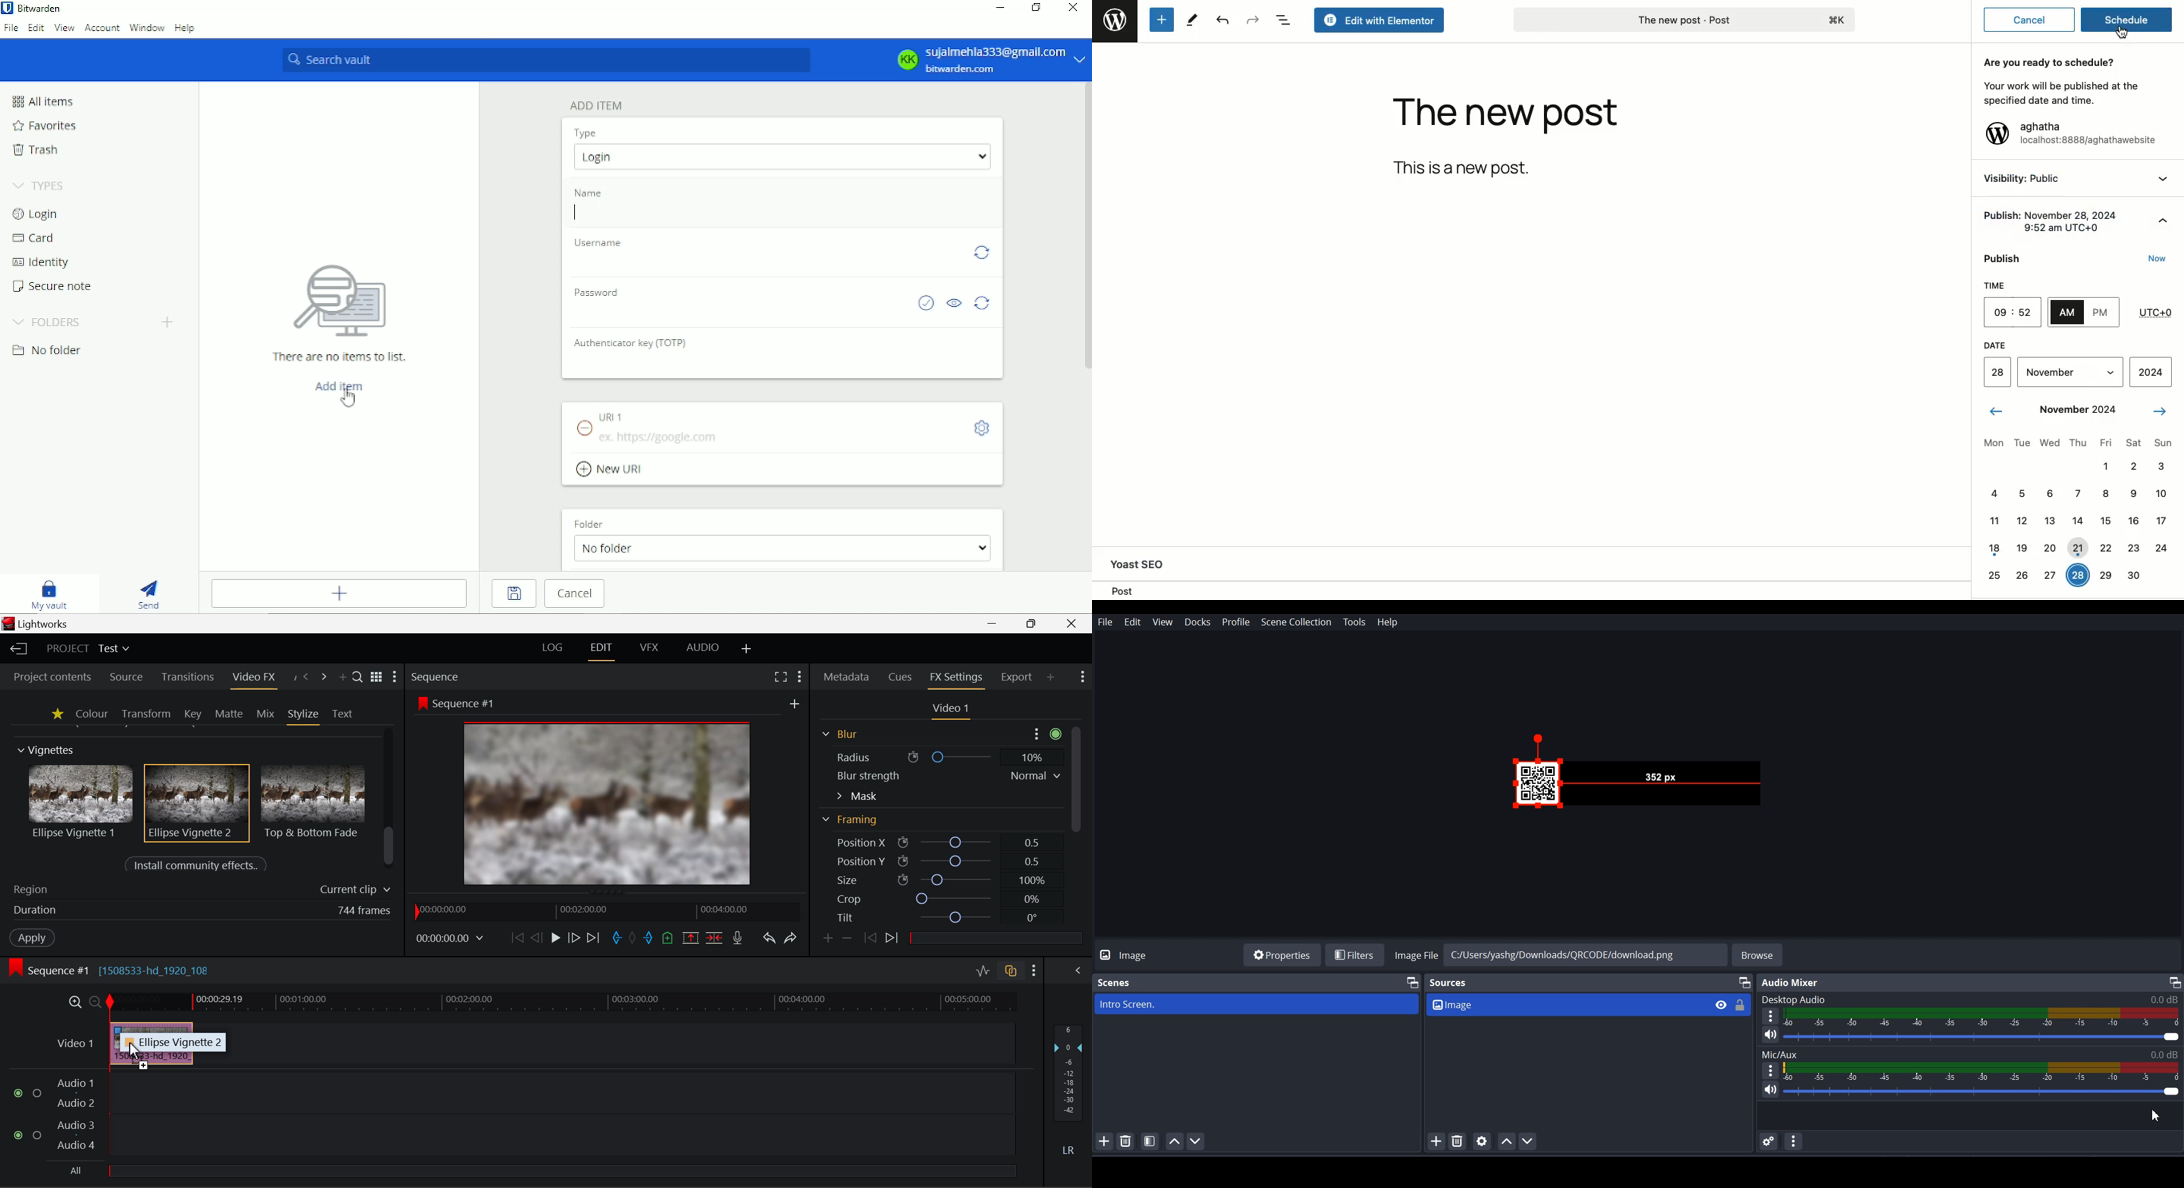 This screenshot has height=1204, width=2184. I want to click on Add Panel, so click(1051, 678).